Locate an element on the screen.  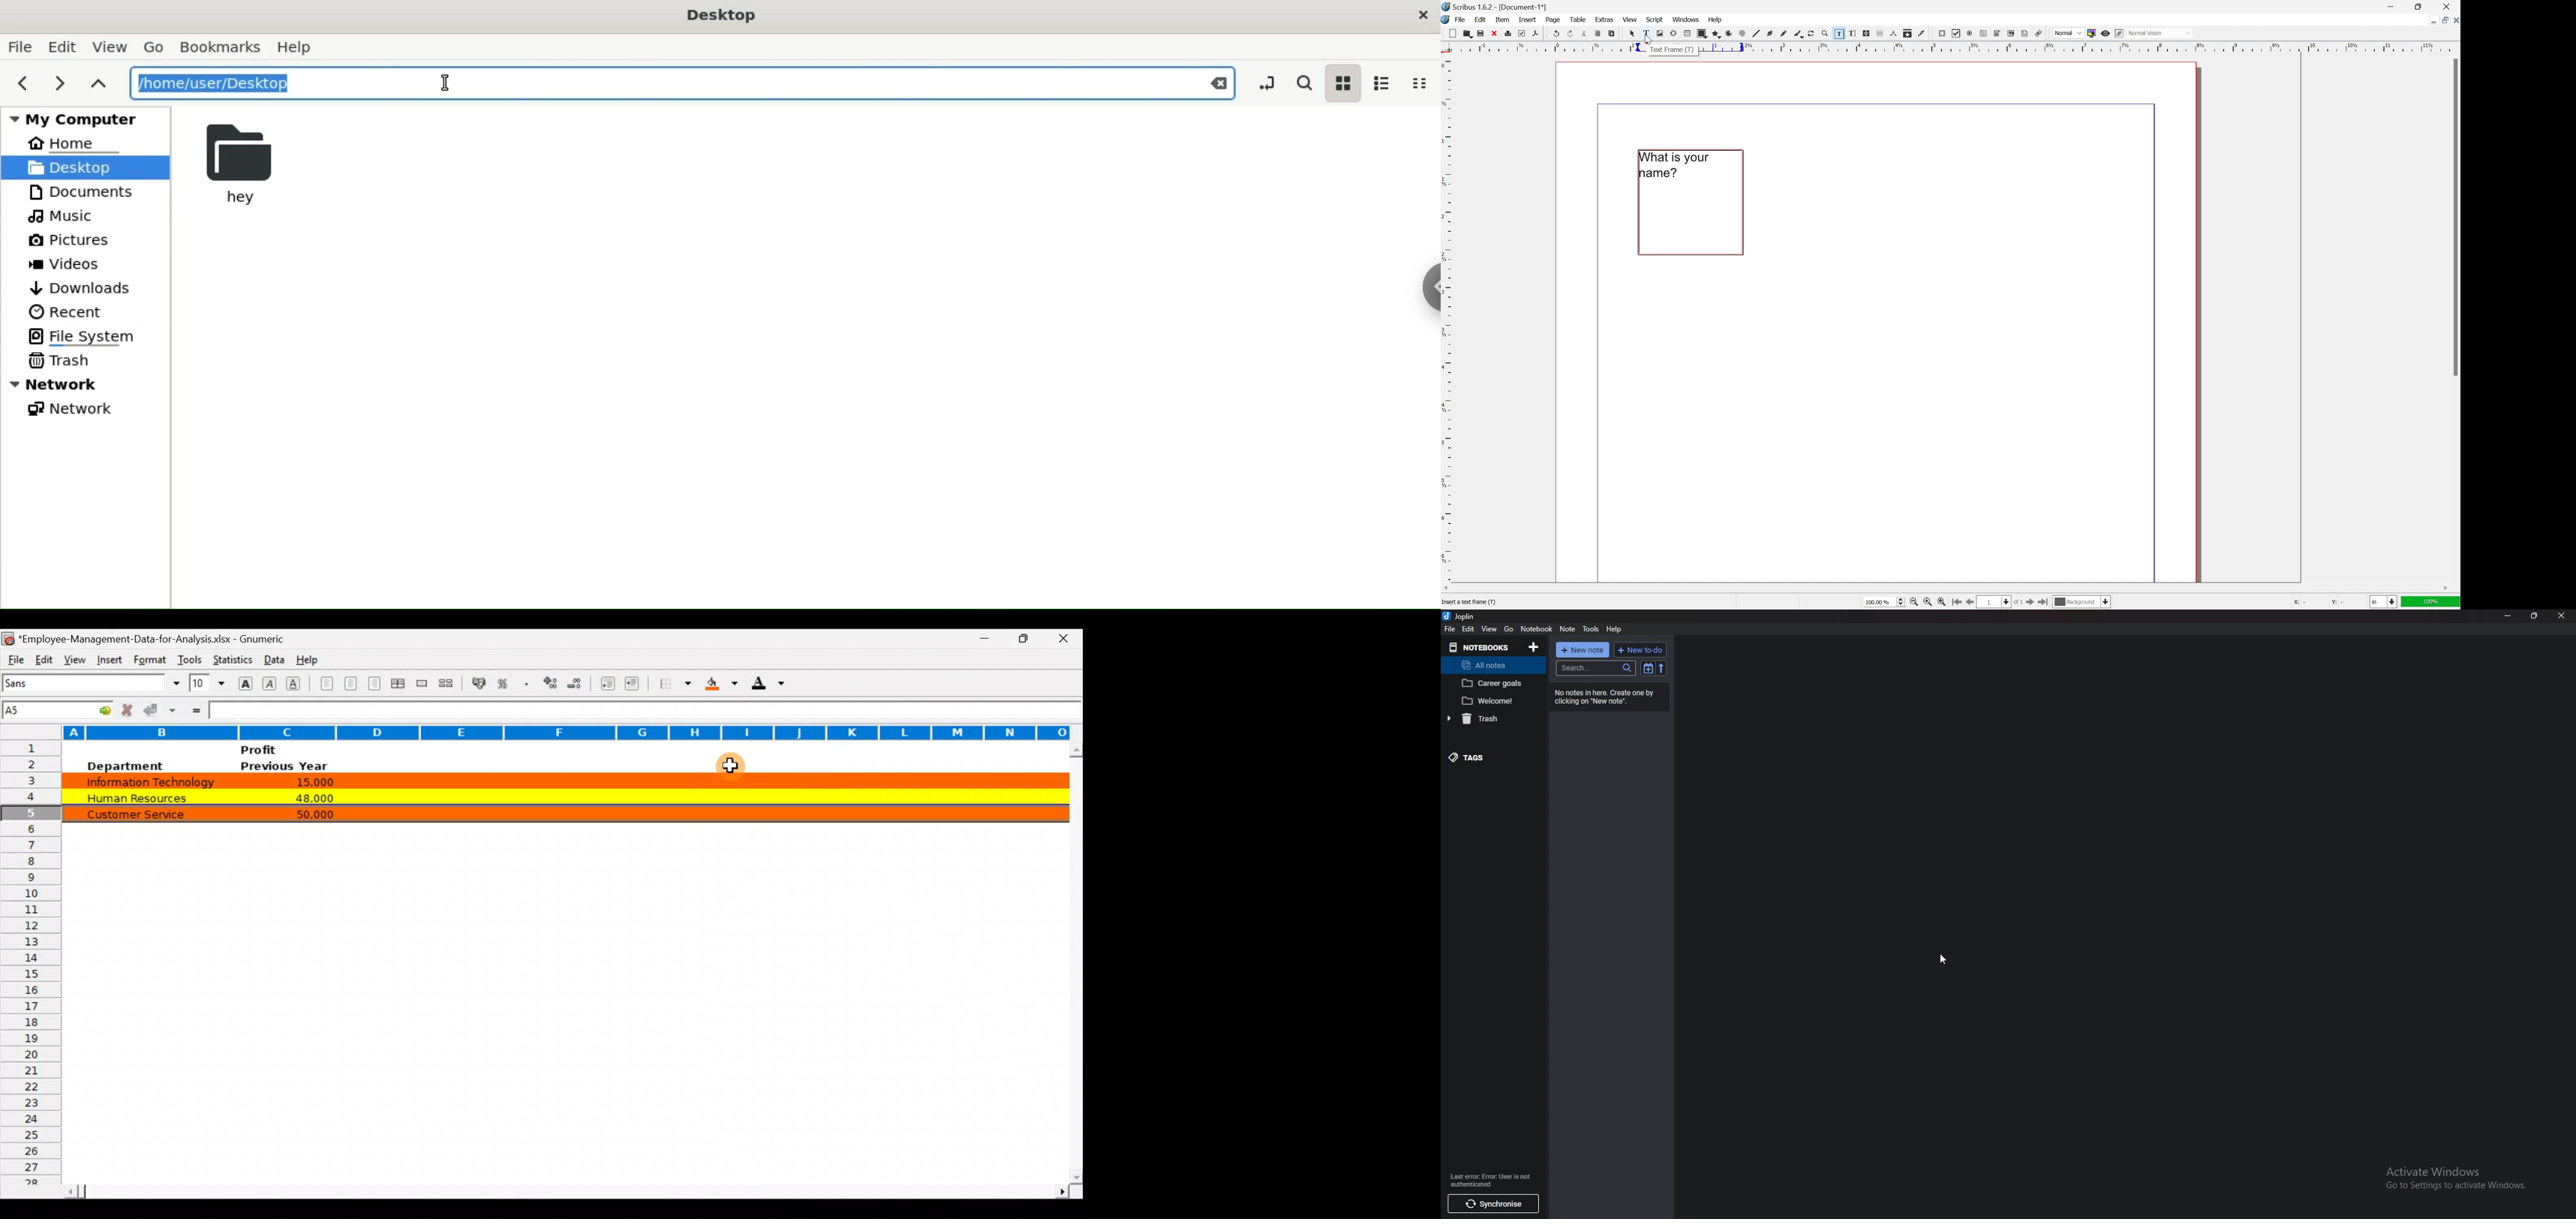
Row 5 of data selected is located at coordinates (563, 813).